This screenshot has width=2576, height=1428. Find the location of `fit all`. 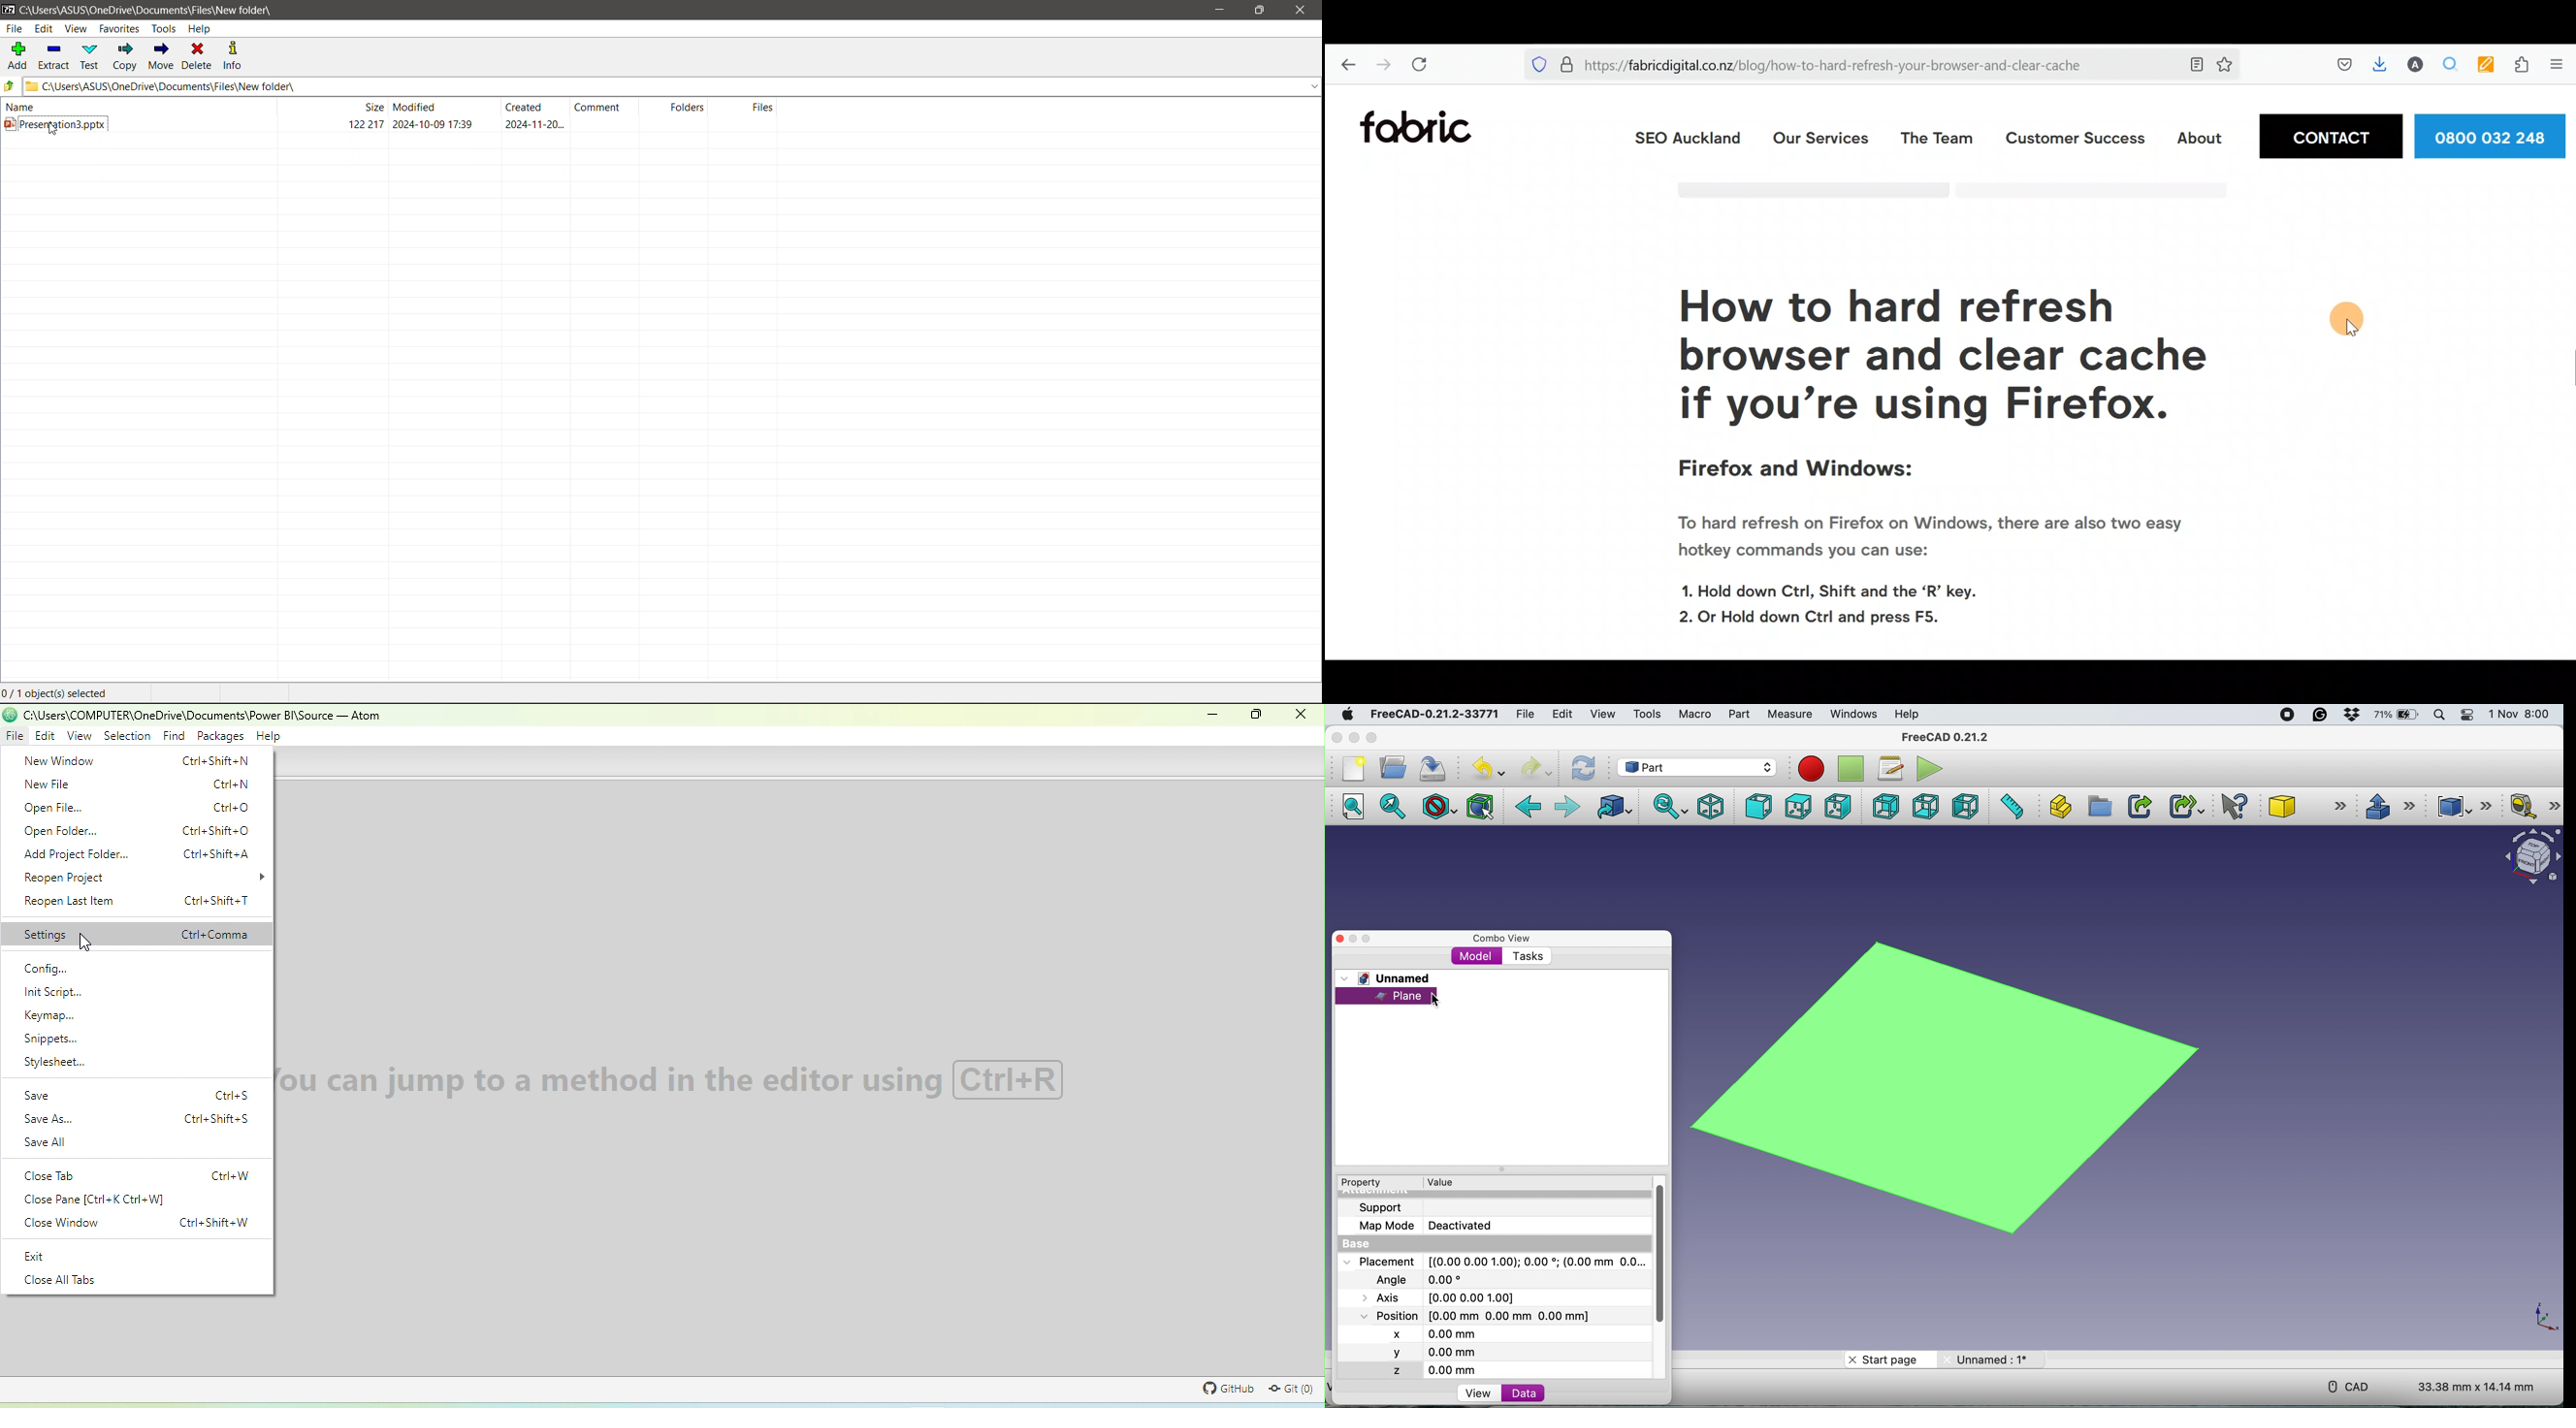

fit all is located at coordinates (1354, 807).